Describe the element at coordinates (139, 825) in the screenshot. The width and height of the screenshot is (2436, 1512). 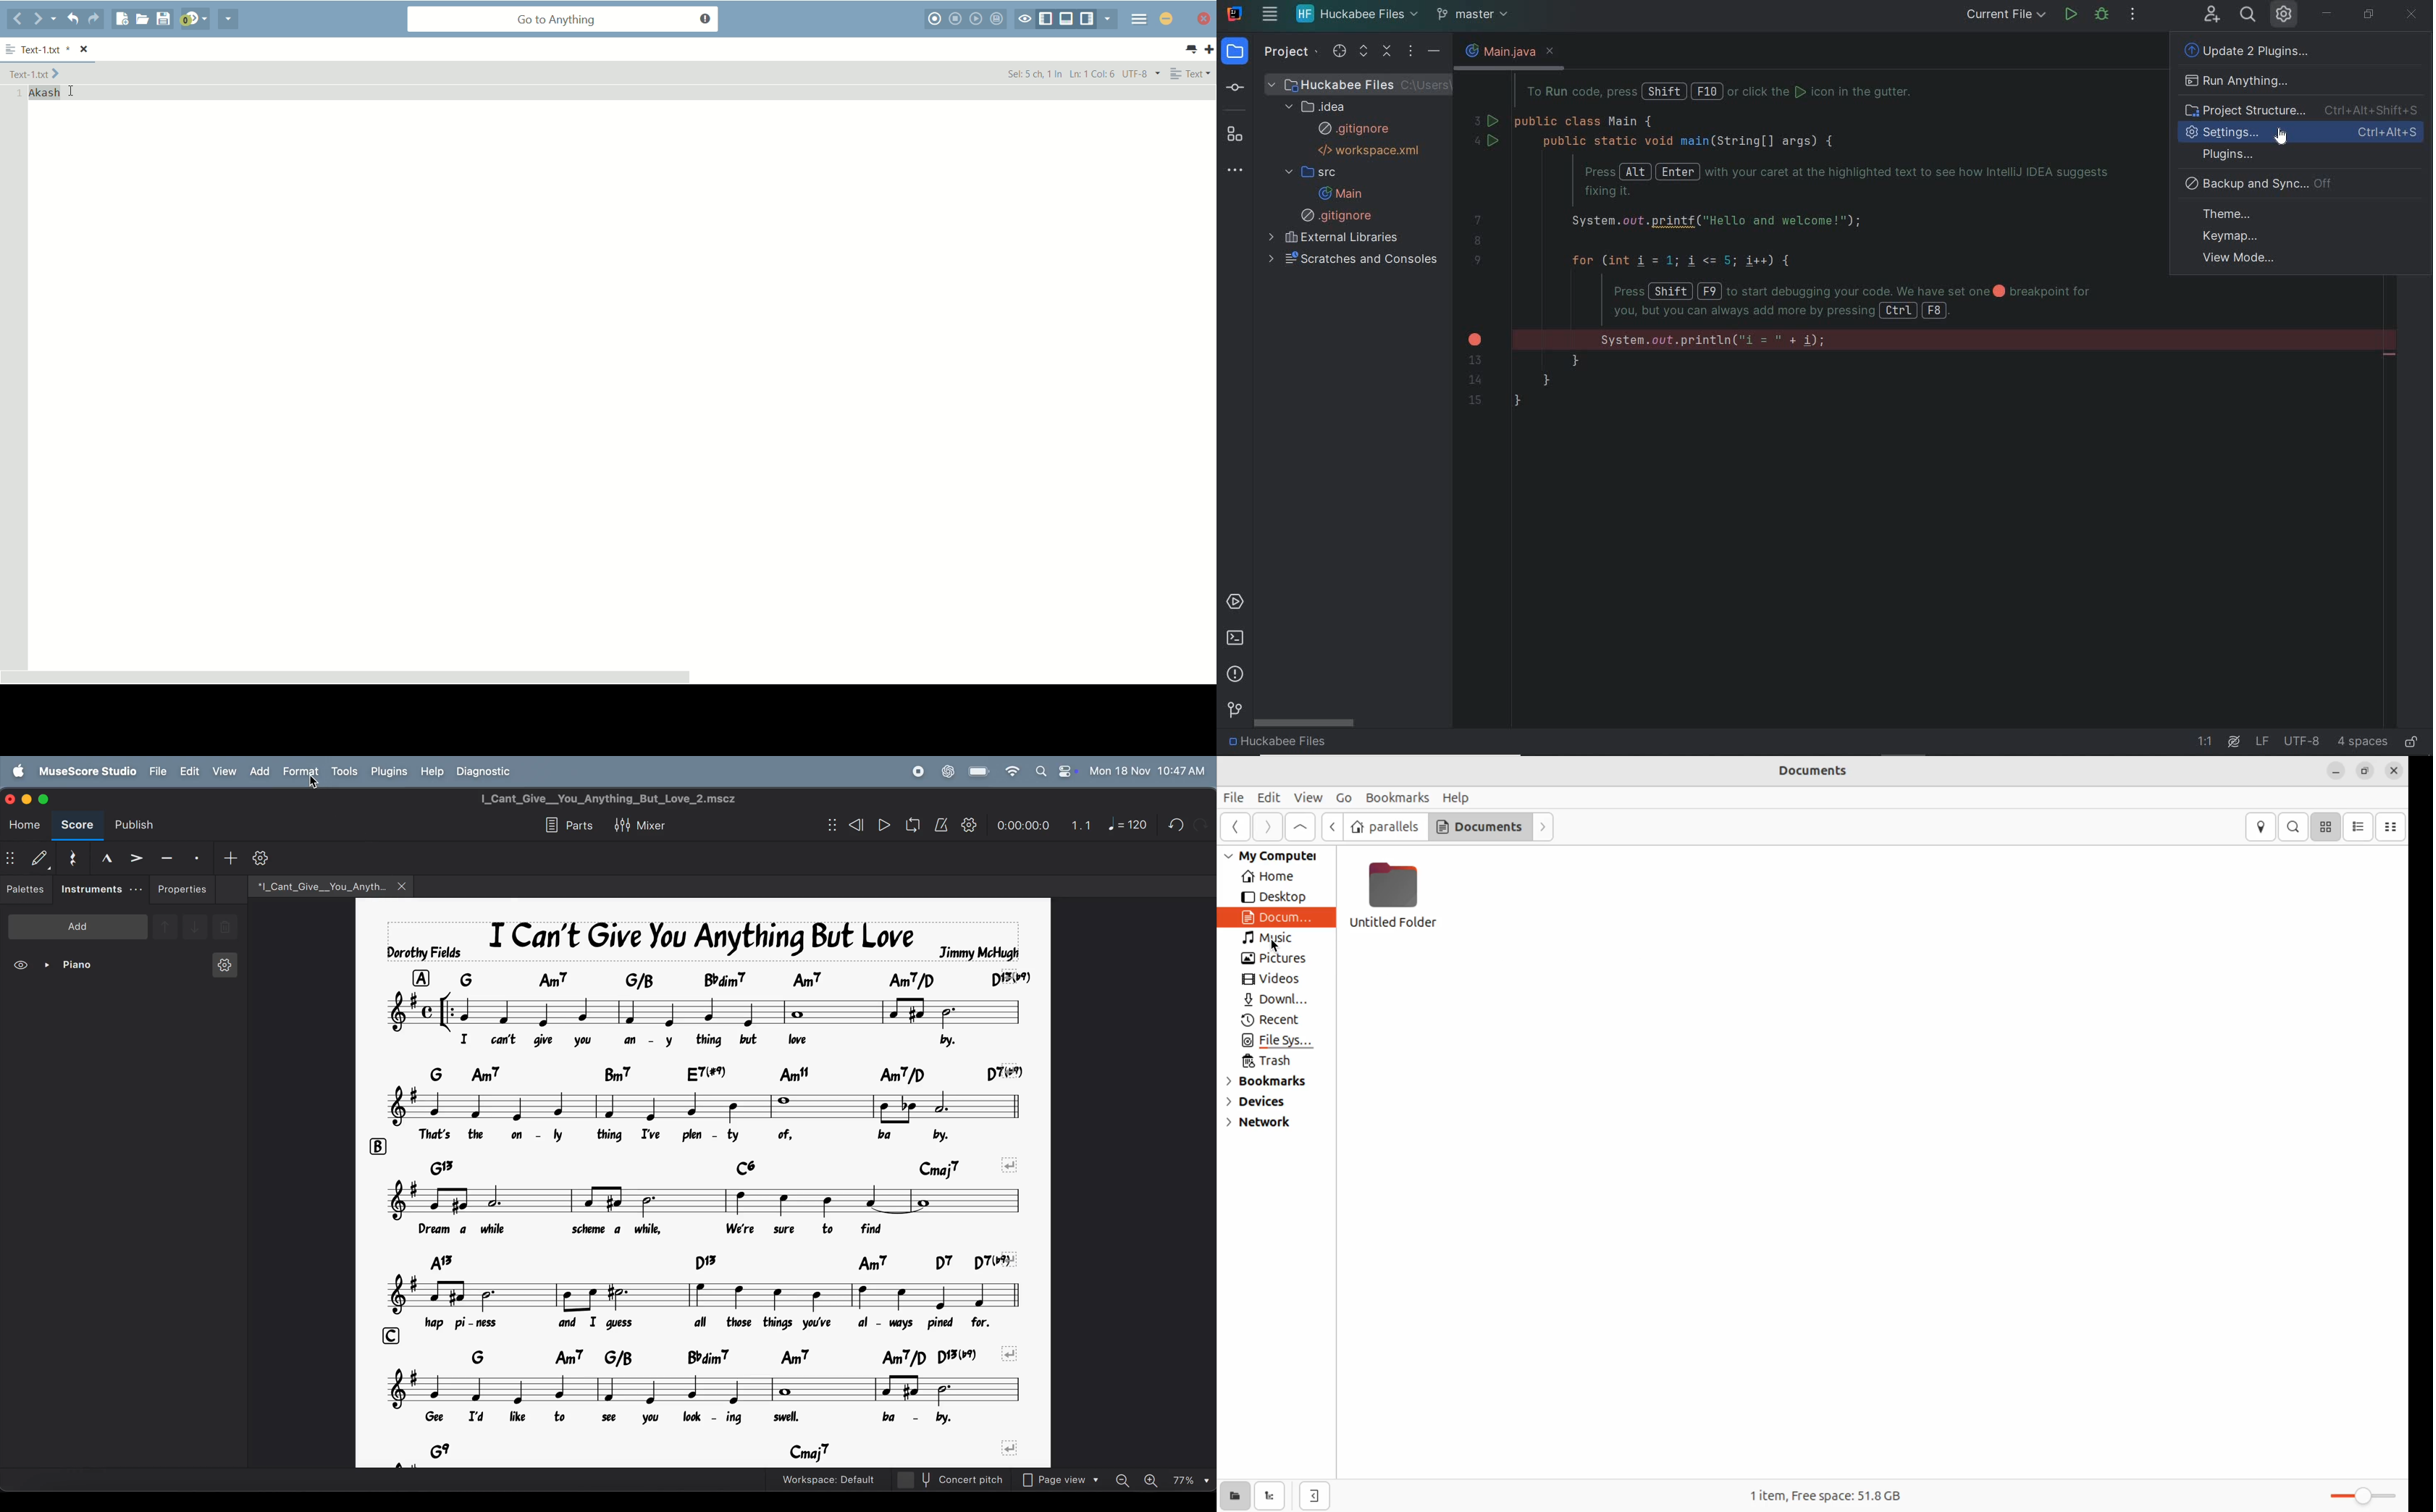
I see `publish` at that location.